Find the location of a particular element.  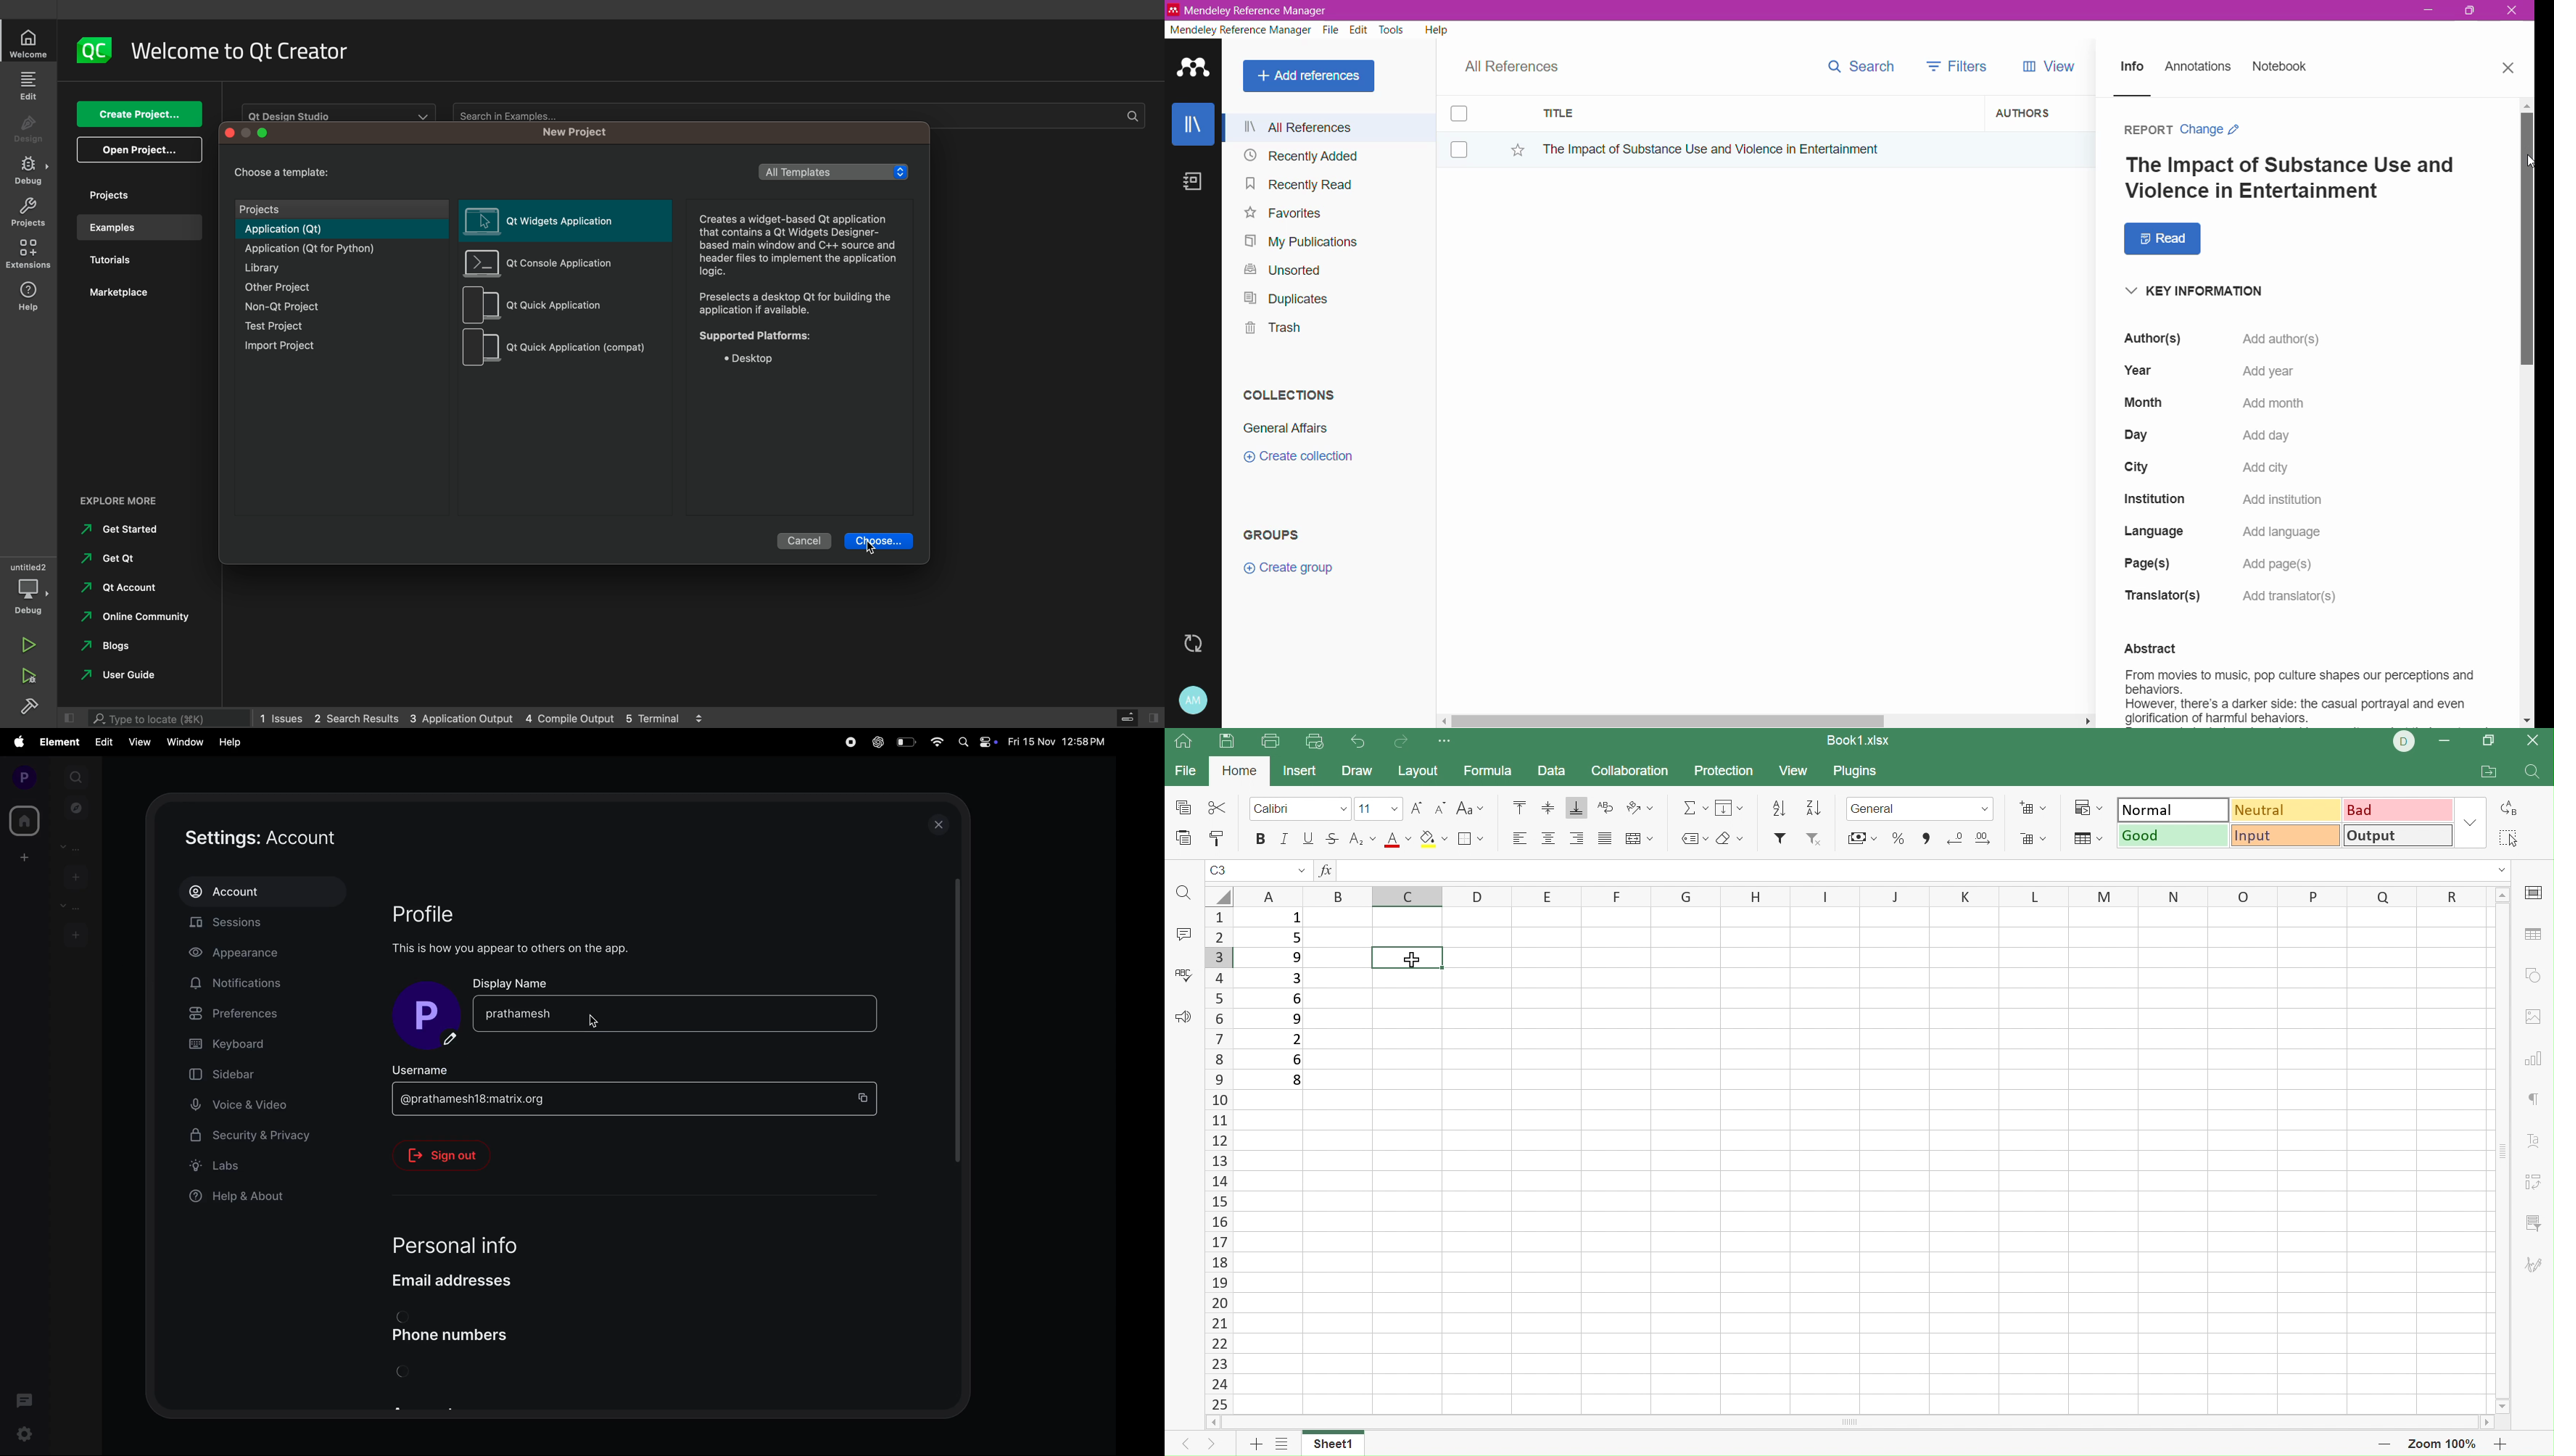

author name is located at coordinates (2237, 337).